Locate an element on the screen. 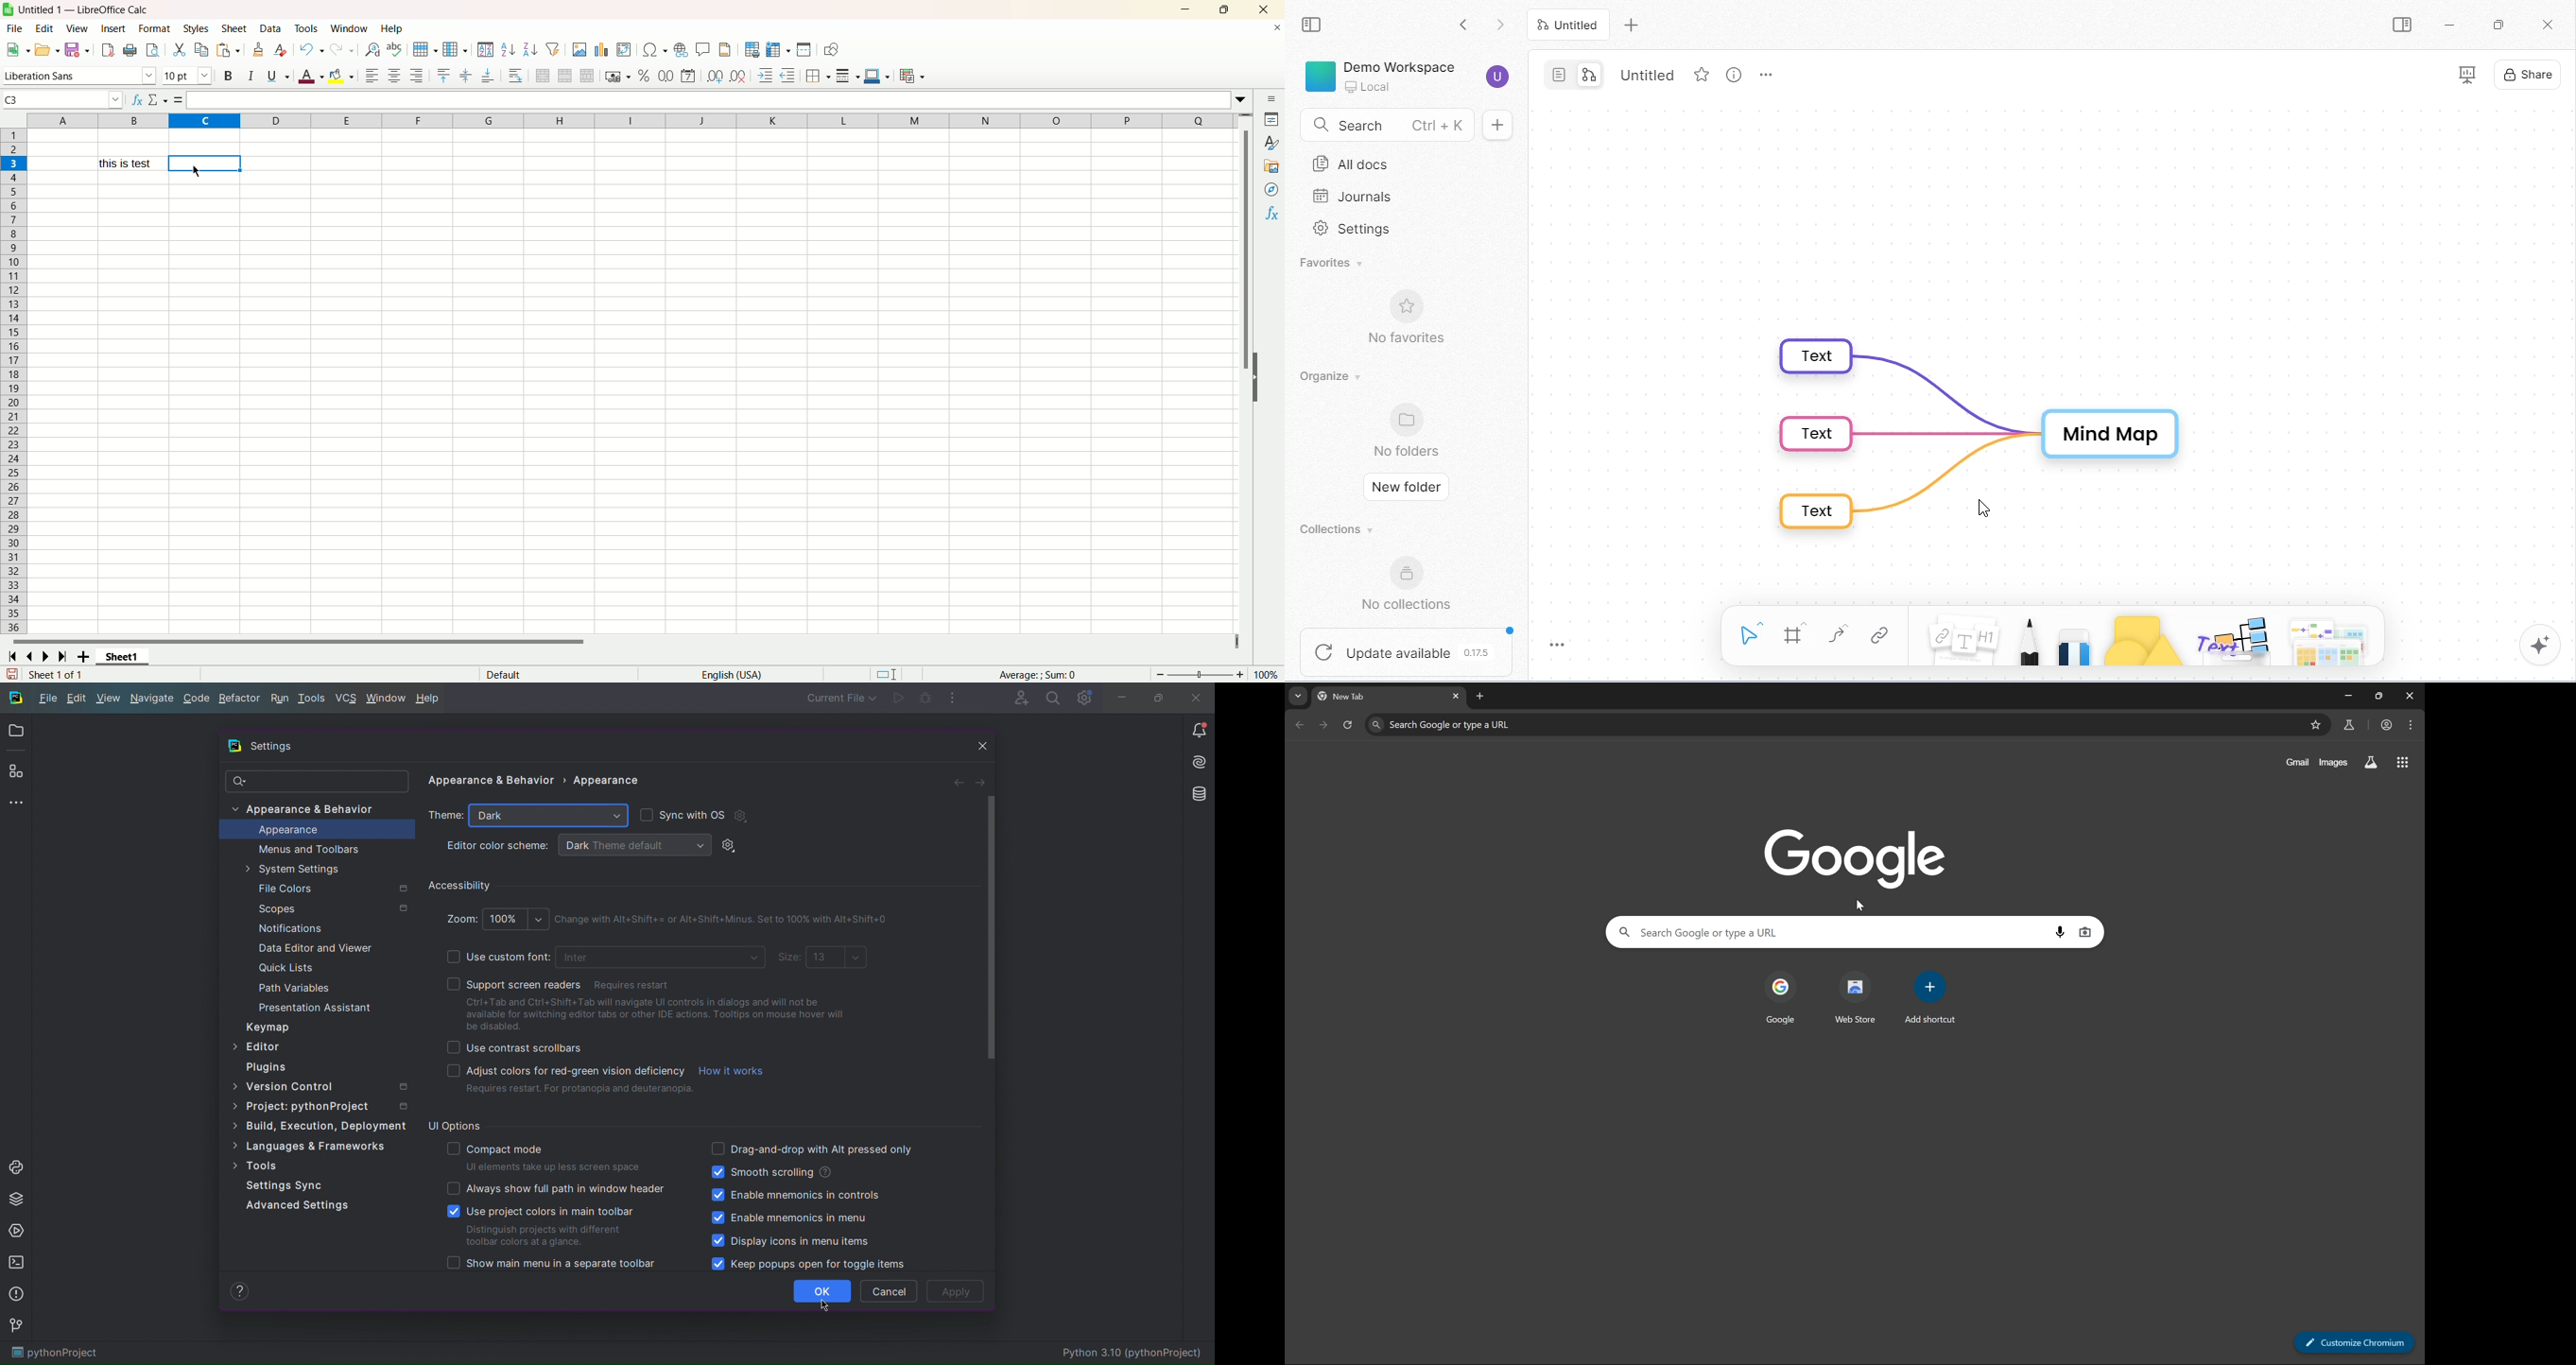 This screenshot has height=1372, width=2576. borders is located at coordinates (819, 74).